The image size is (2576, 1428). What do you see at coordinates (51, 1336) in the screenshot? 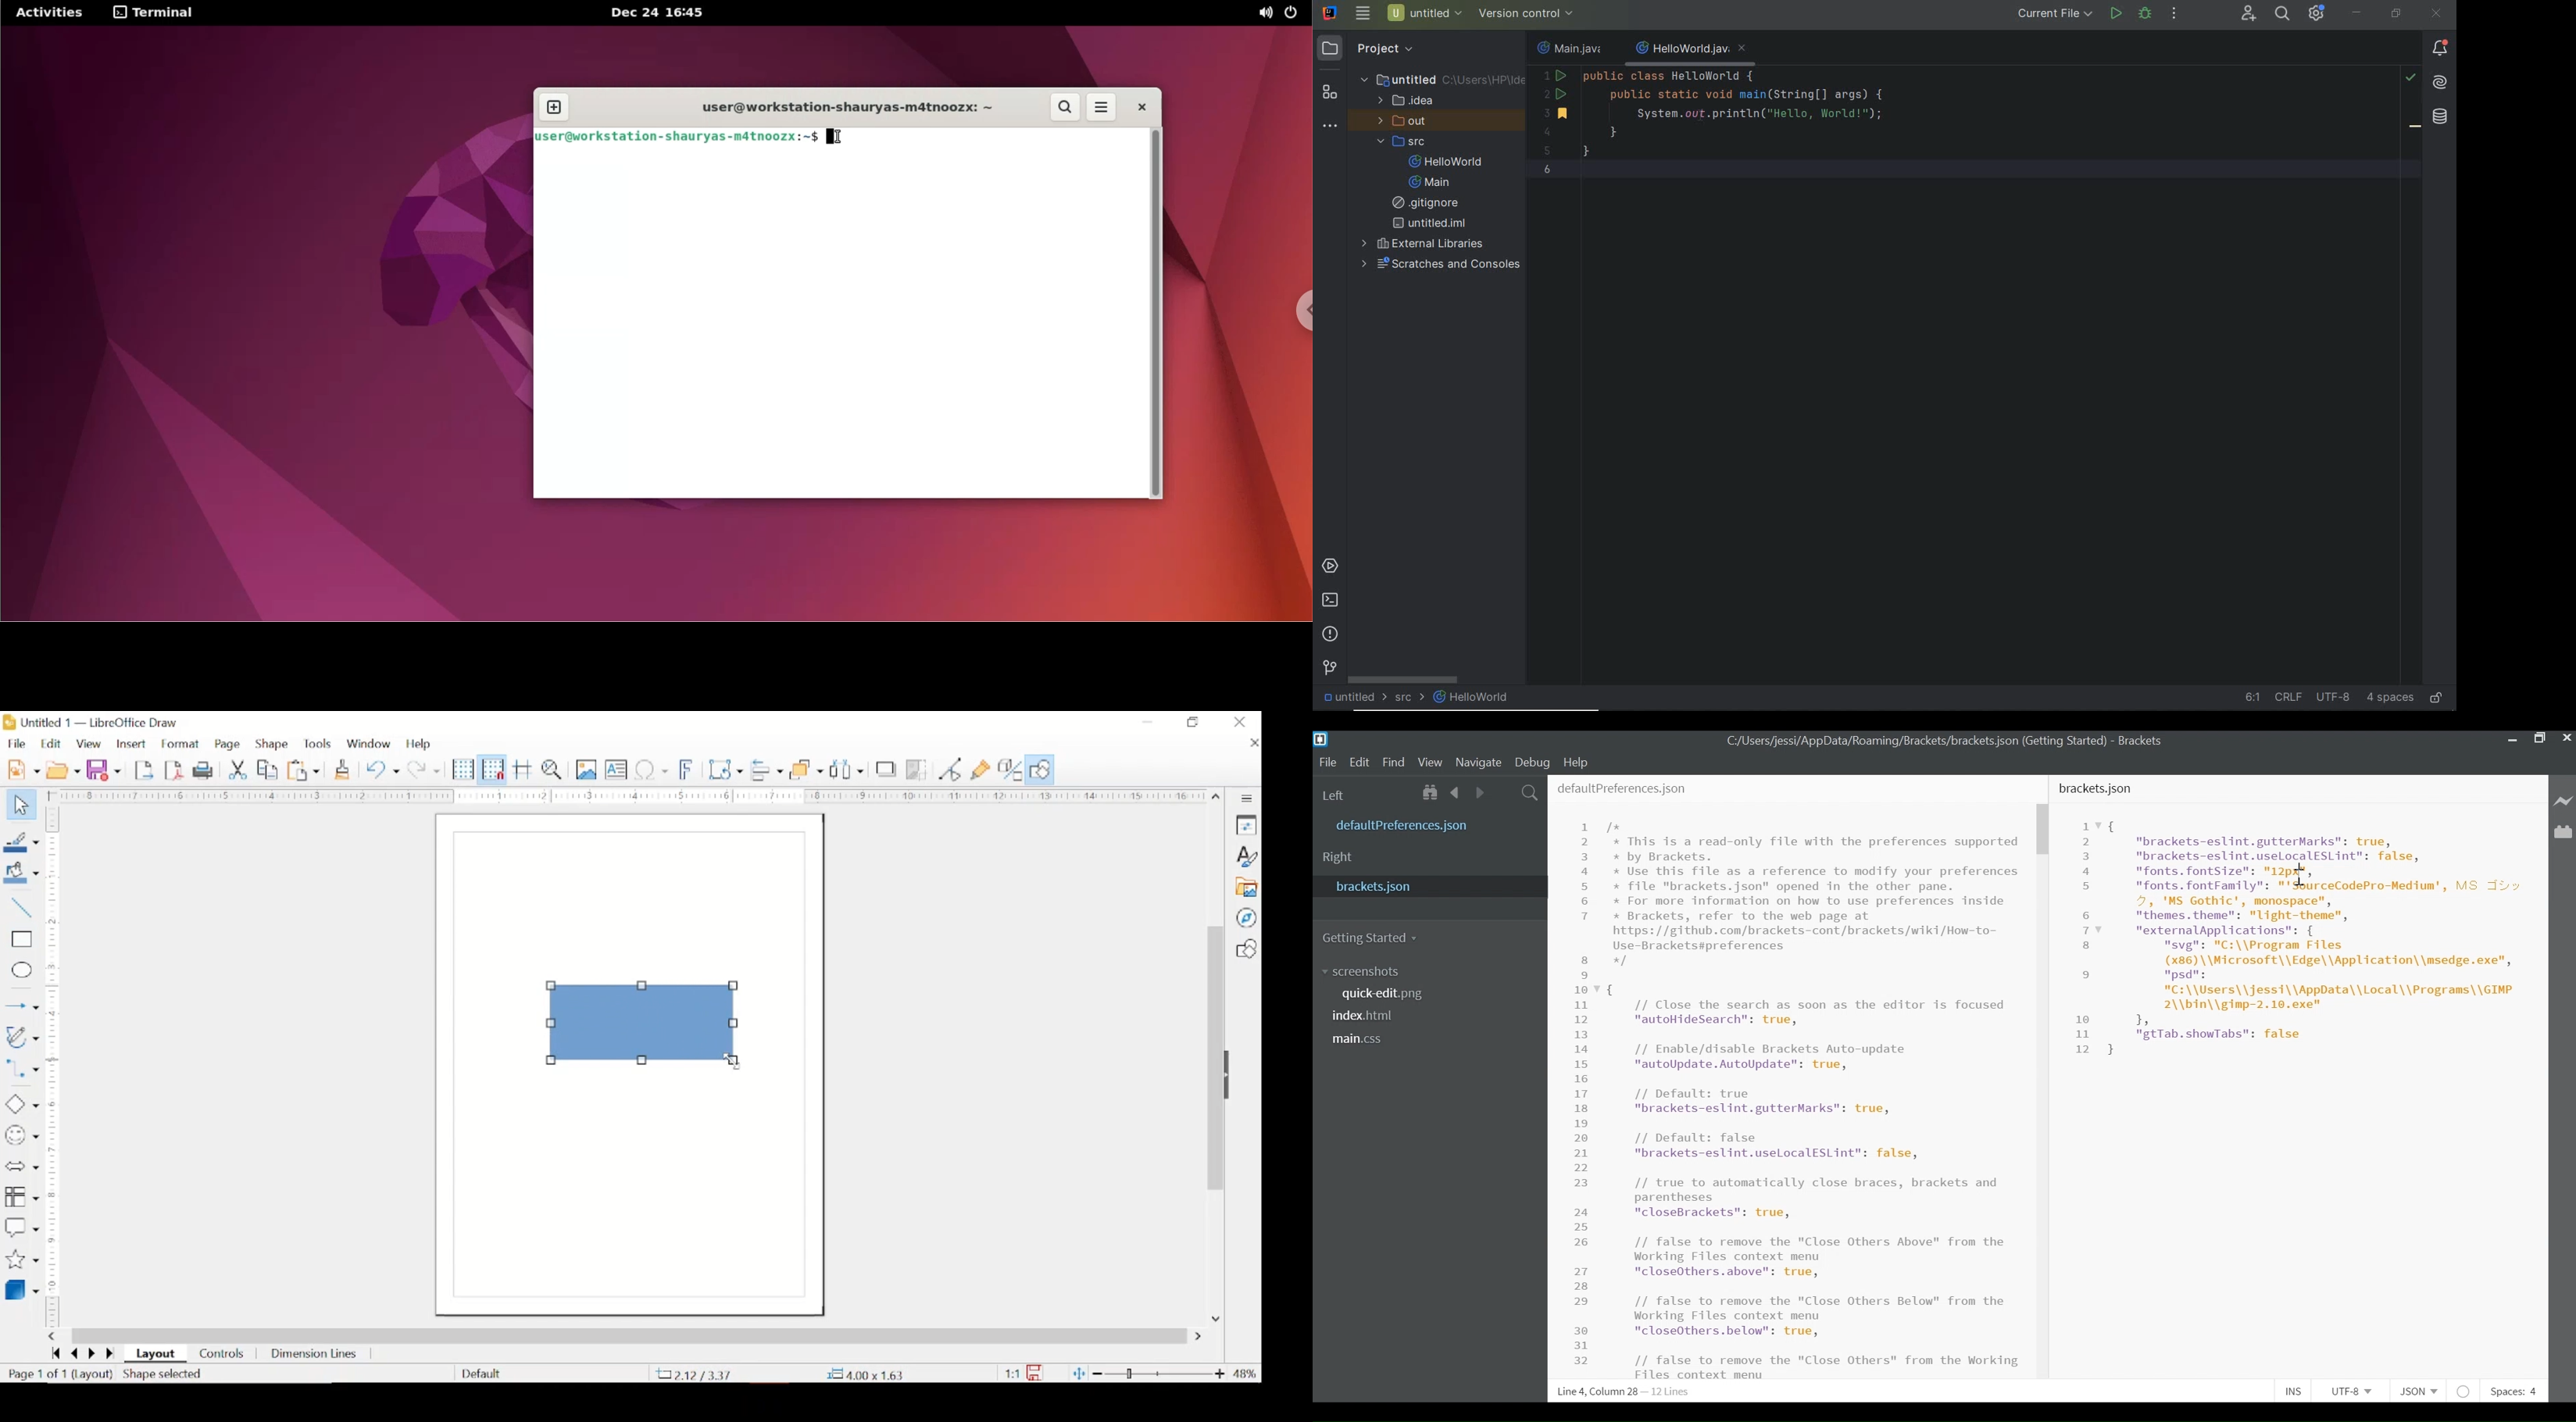
I see `scroll left arrow` at bounding box center [51, 1336].